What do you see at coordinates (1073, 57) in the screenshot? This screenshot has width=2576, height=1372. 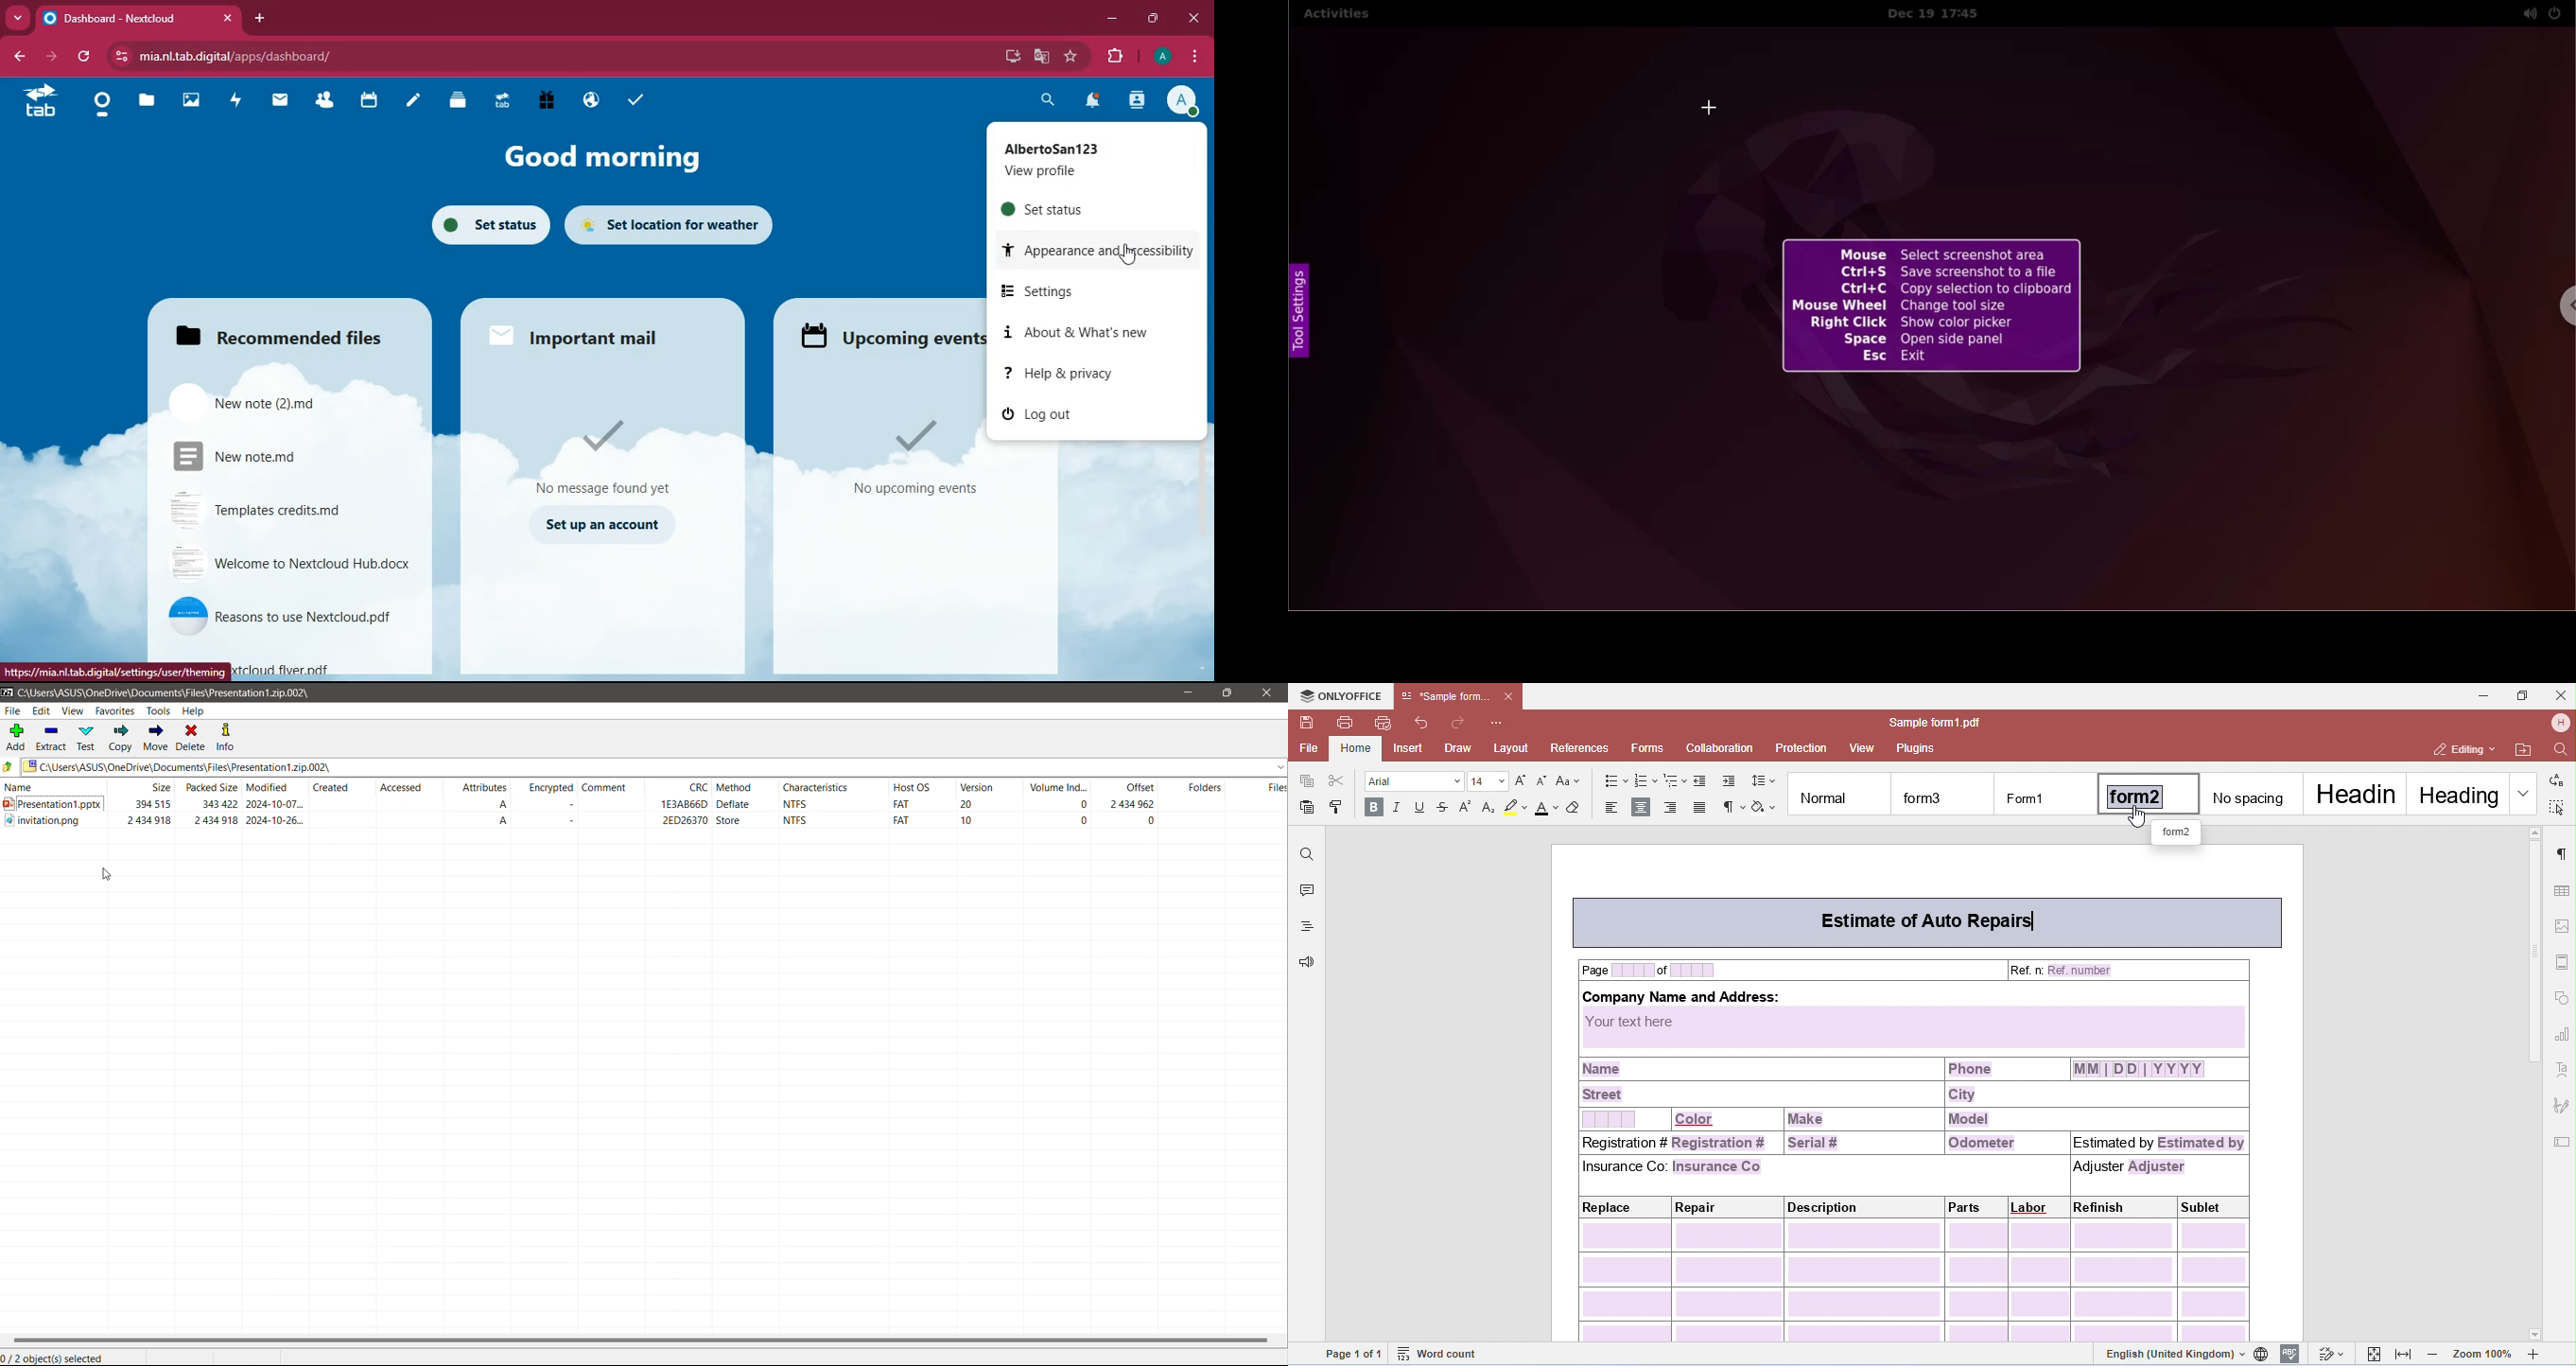 I see `favourite` at bounding box center [1073, 57].